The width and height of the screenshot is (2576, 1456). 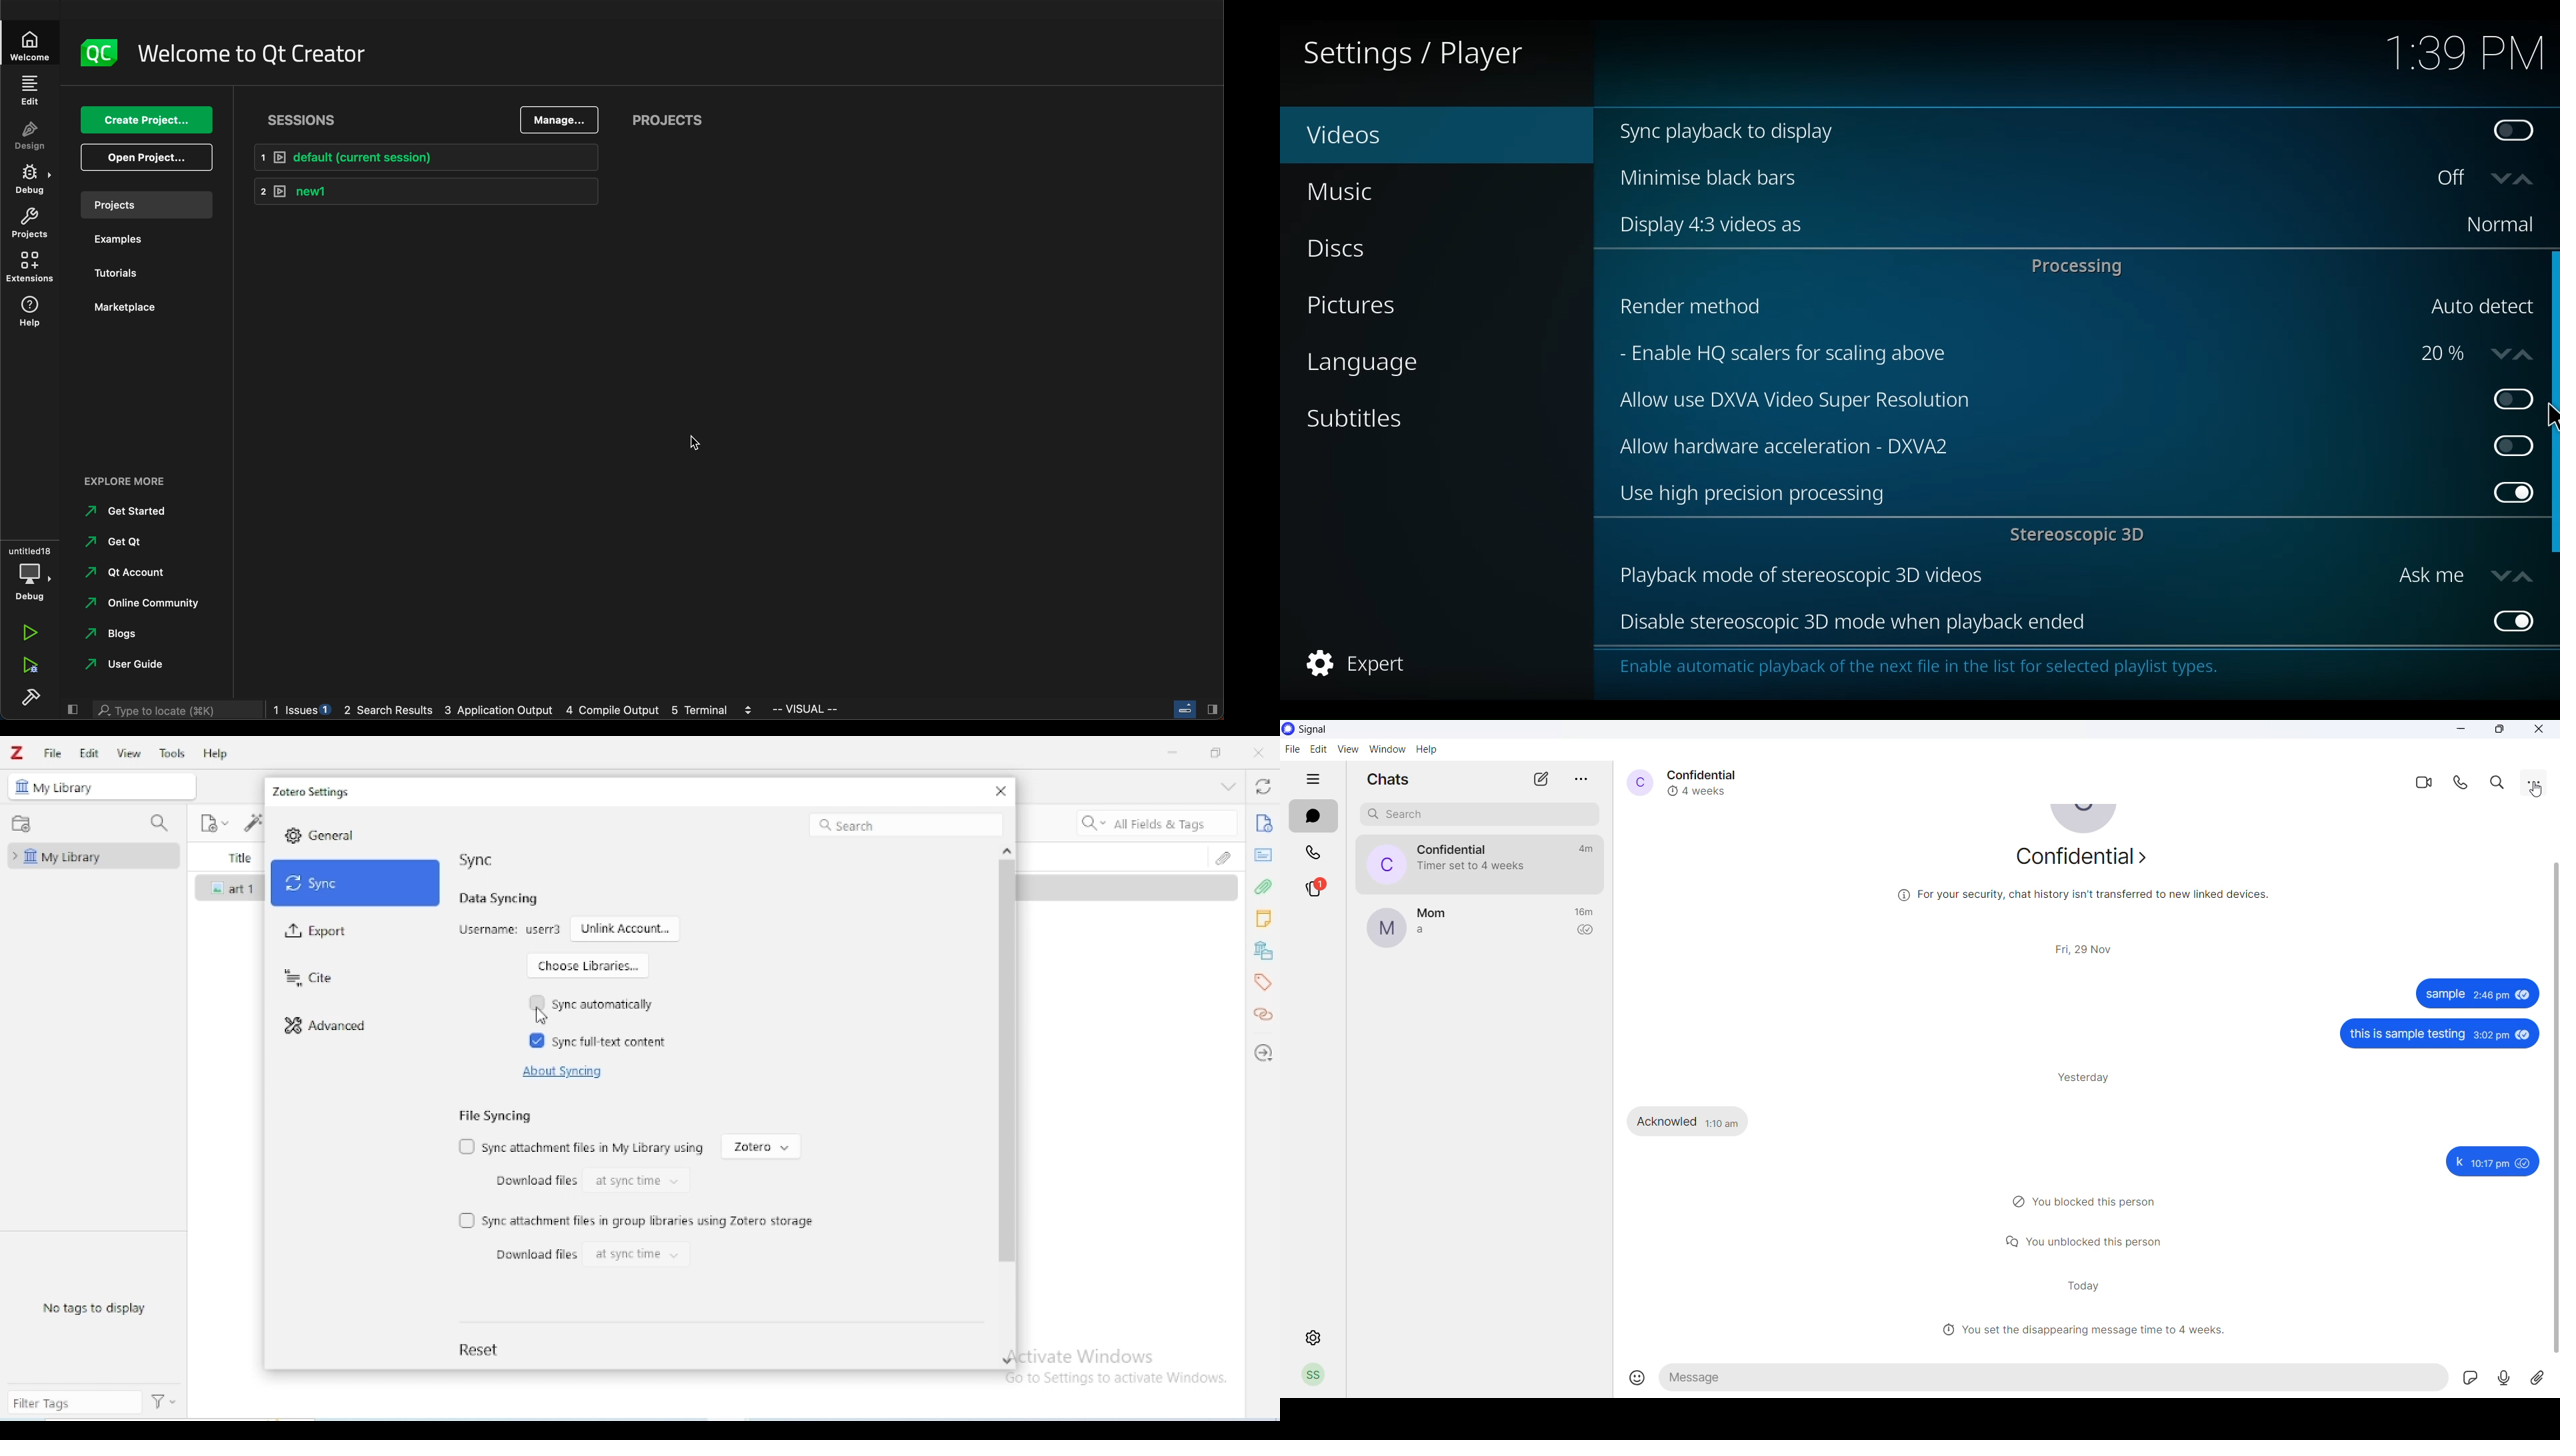 What do you see at coordinates (23, 786) in the screenshot?
I see `icon` at bounding box center [23, 786].